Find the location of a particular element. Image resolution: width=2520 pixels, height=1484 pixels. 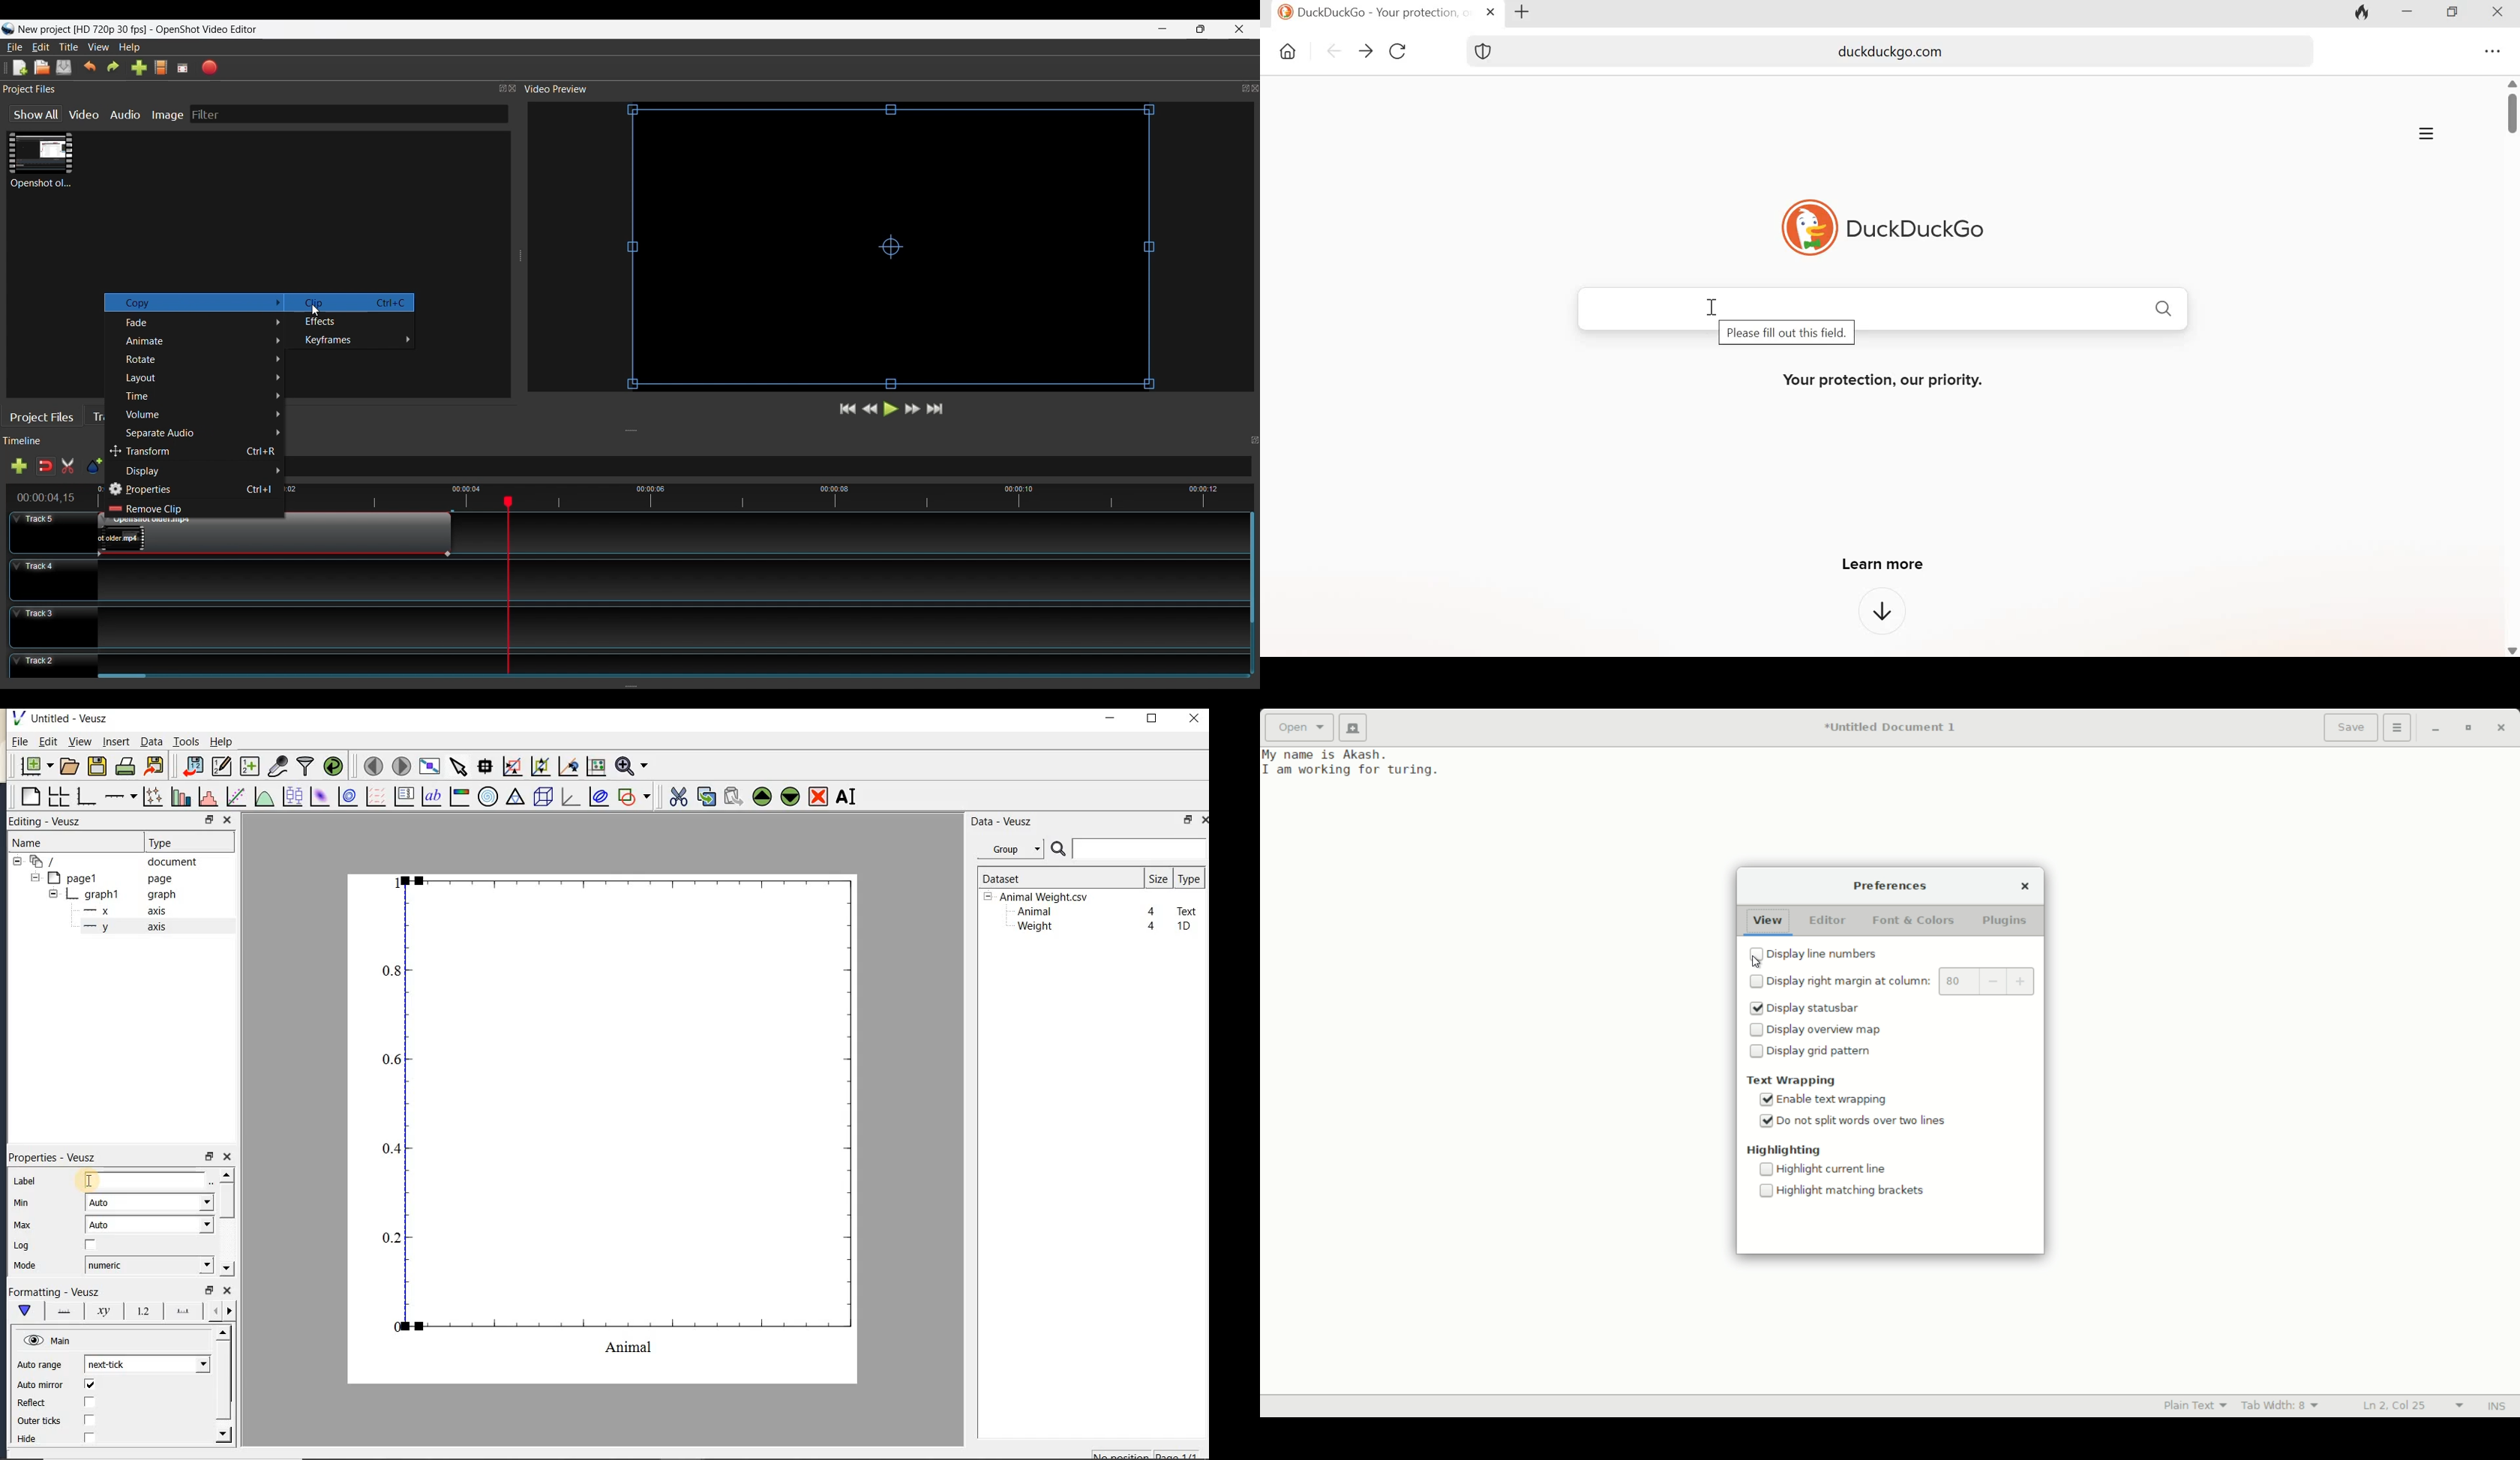

display line numbers is located at coordinates (1824, 955).